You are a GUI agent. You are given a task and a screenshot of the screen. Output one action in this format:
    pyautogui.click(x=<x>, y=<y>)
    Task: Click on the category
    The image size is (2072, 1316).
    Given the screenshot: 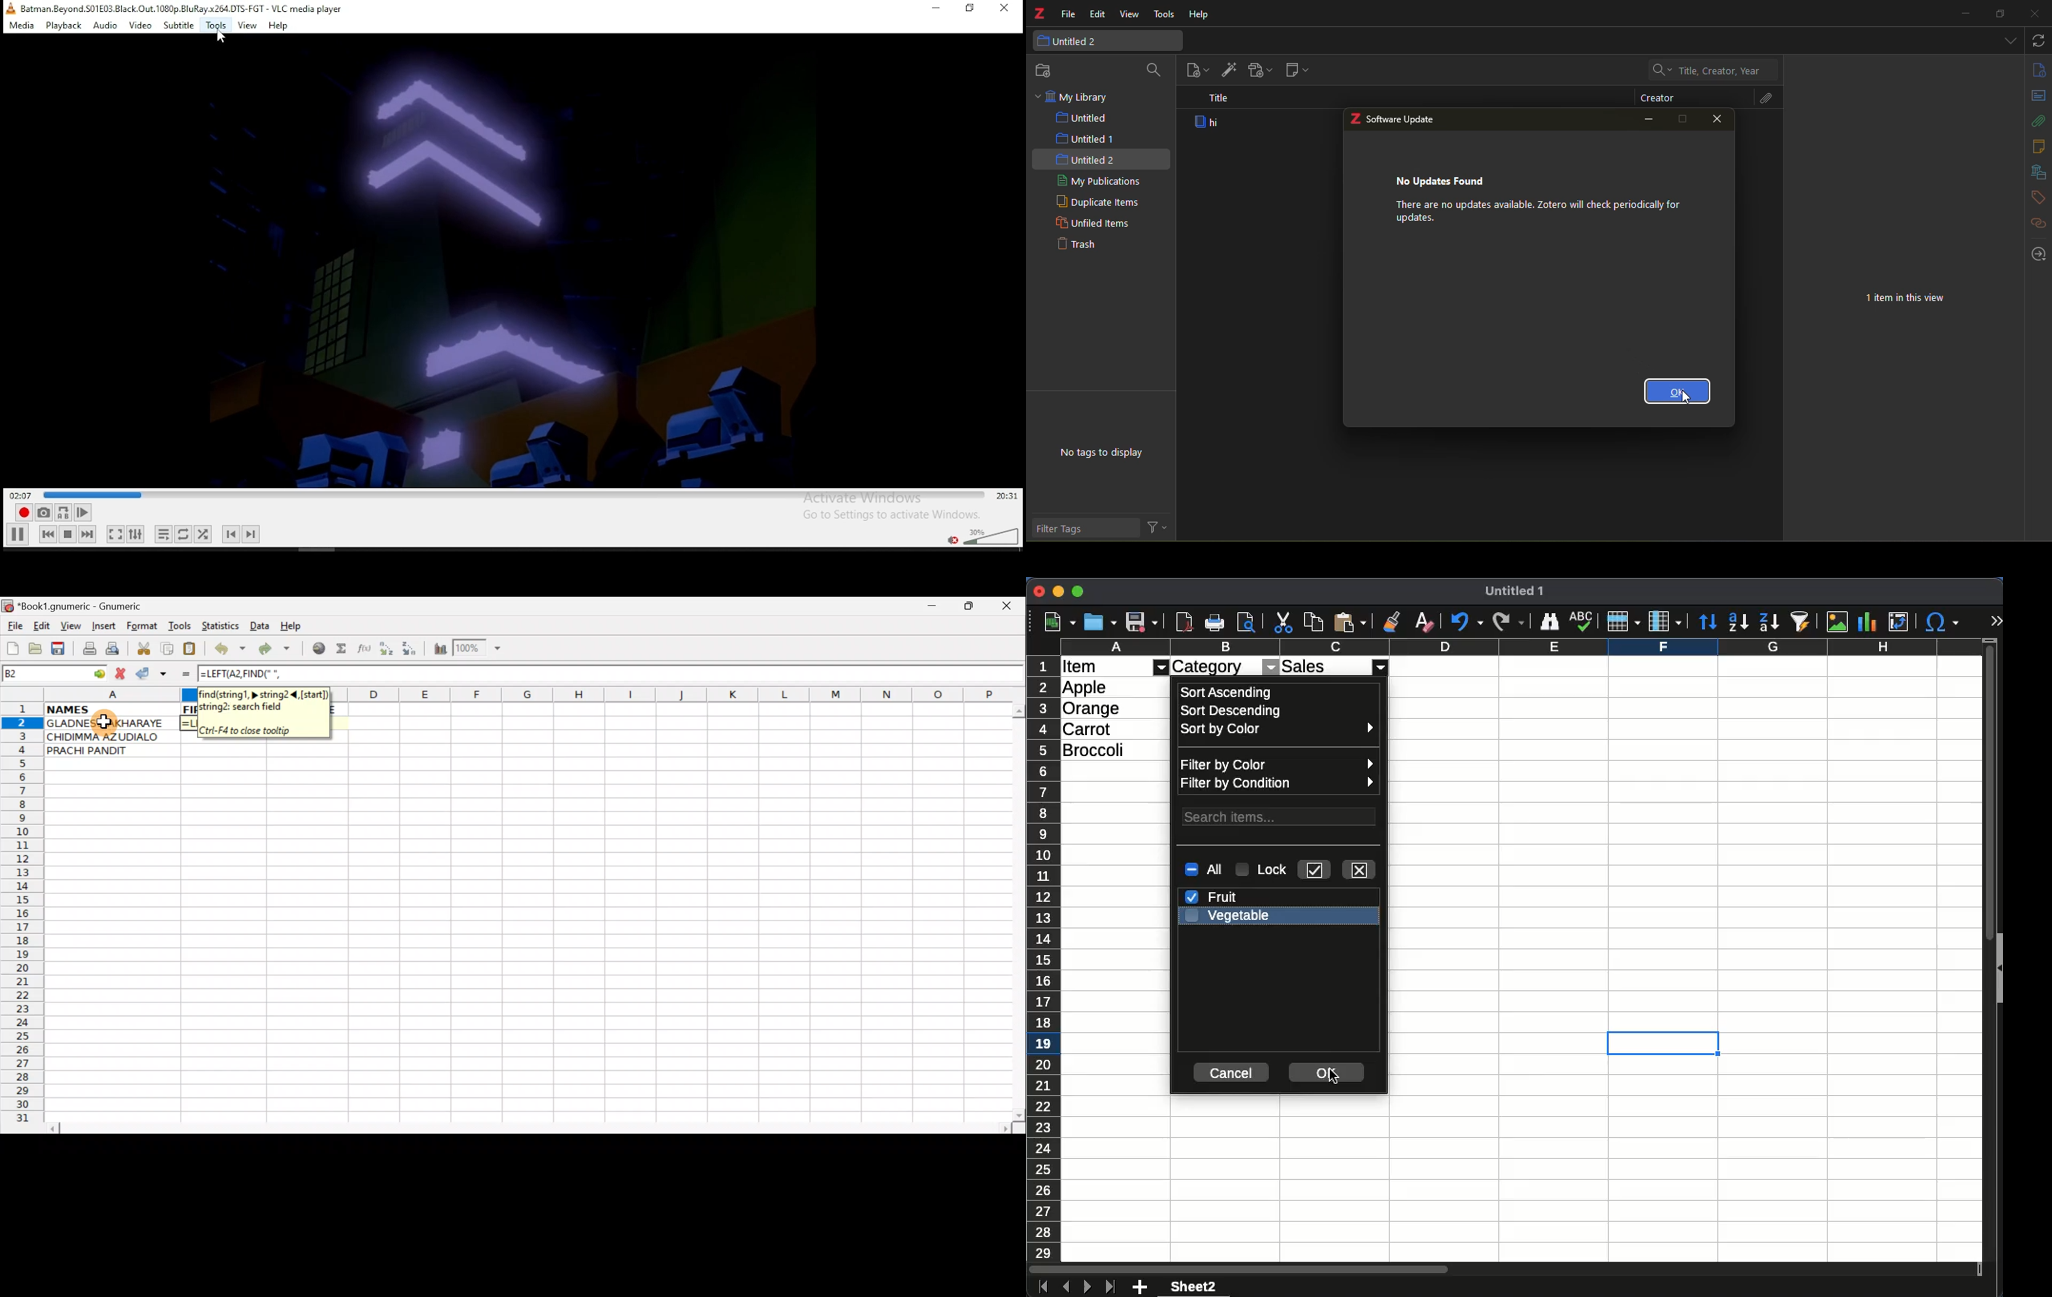 What is the action you would take?
    pyautogui.click(x=1210, y=667)
    